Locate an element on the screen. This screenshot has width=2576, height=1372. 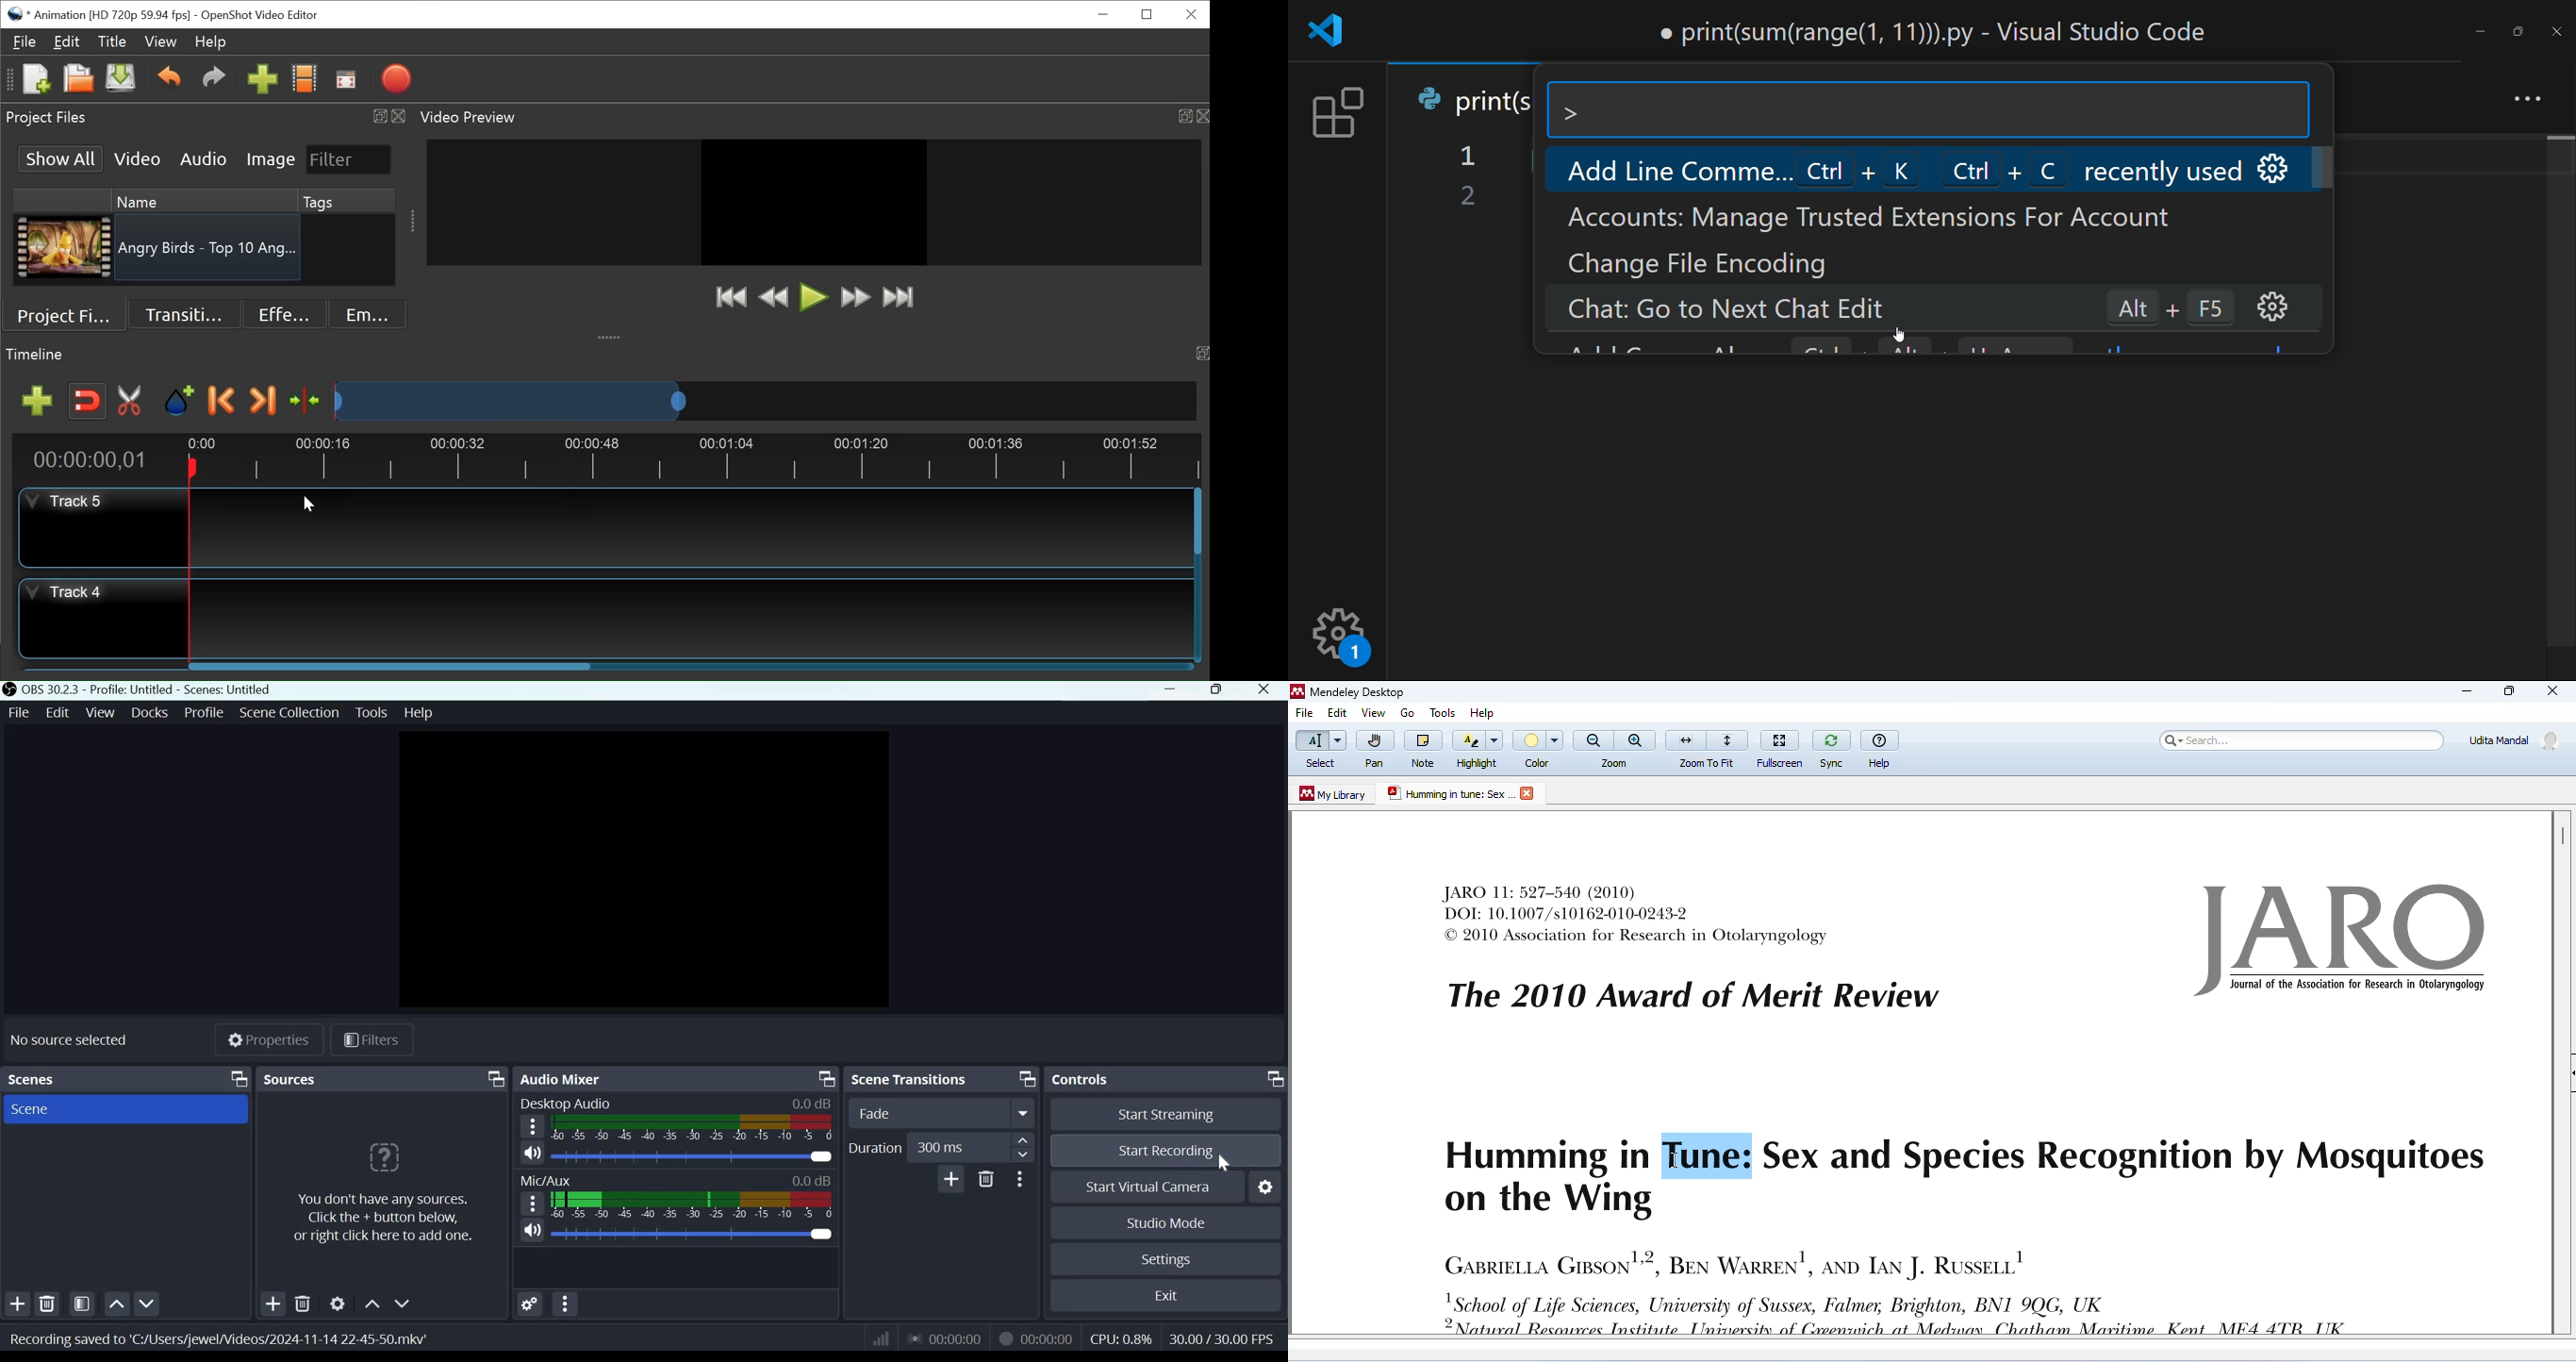
Fullscreen is located at coordinates (347, 79).